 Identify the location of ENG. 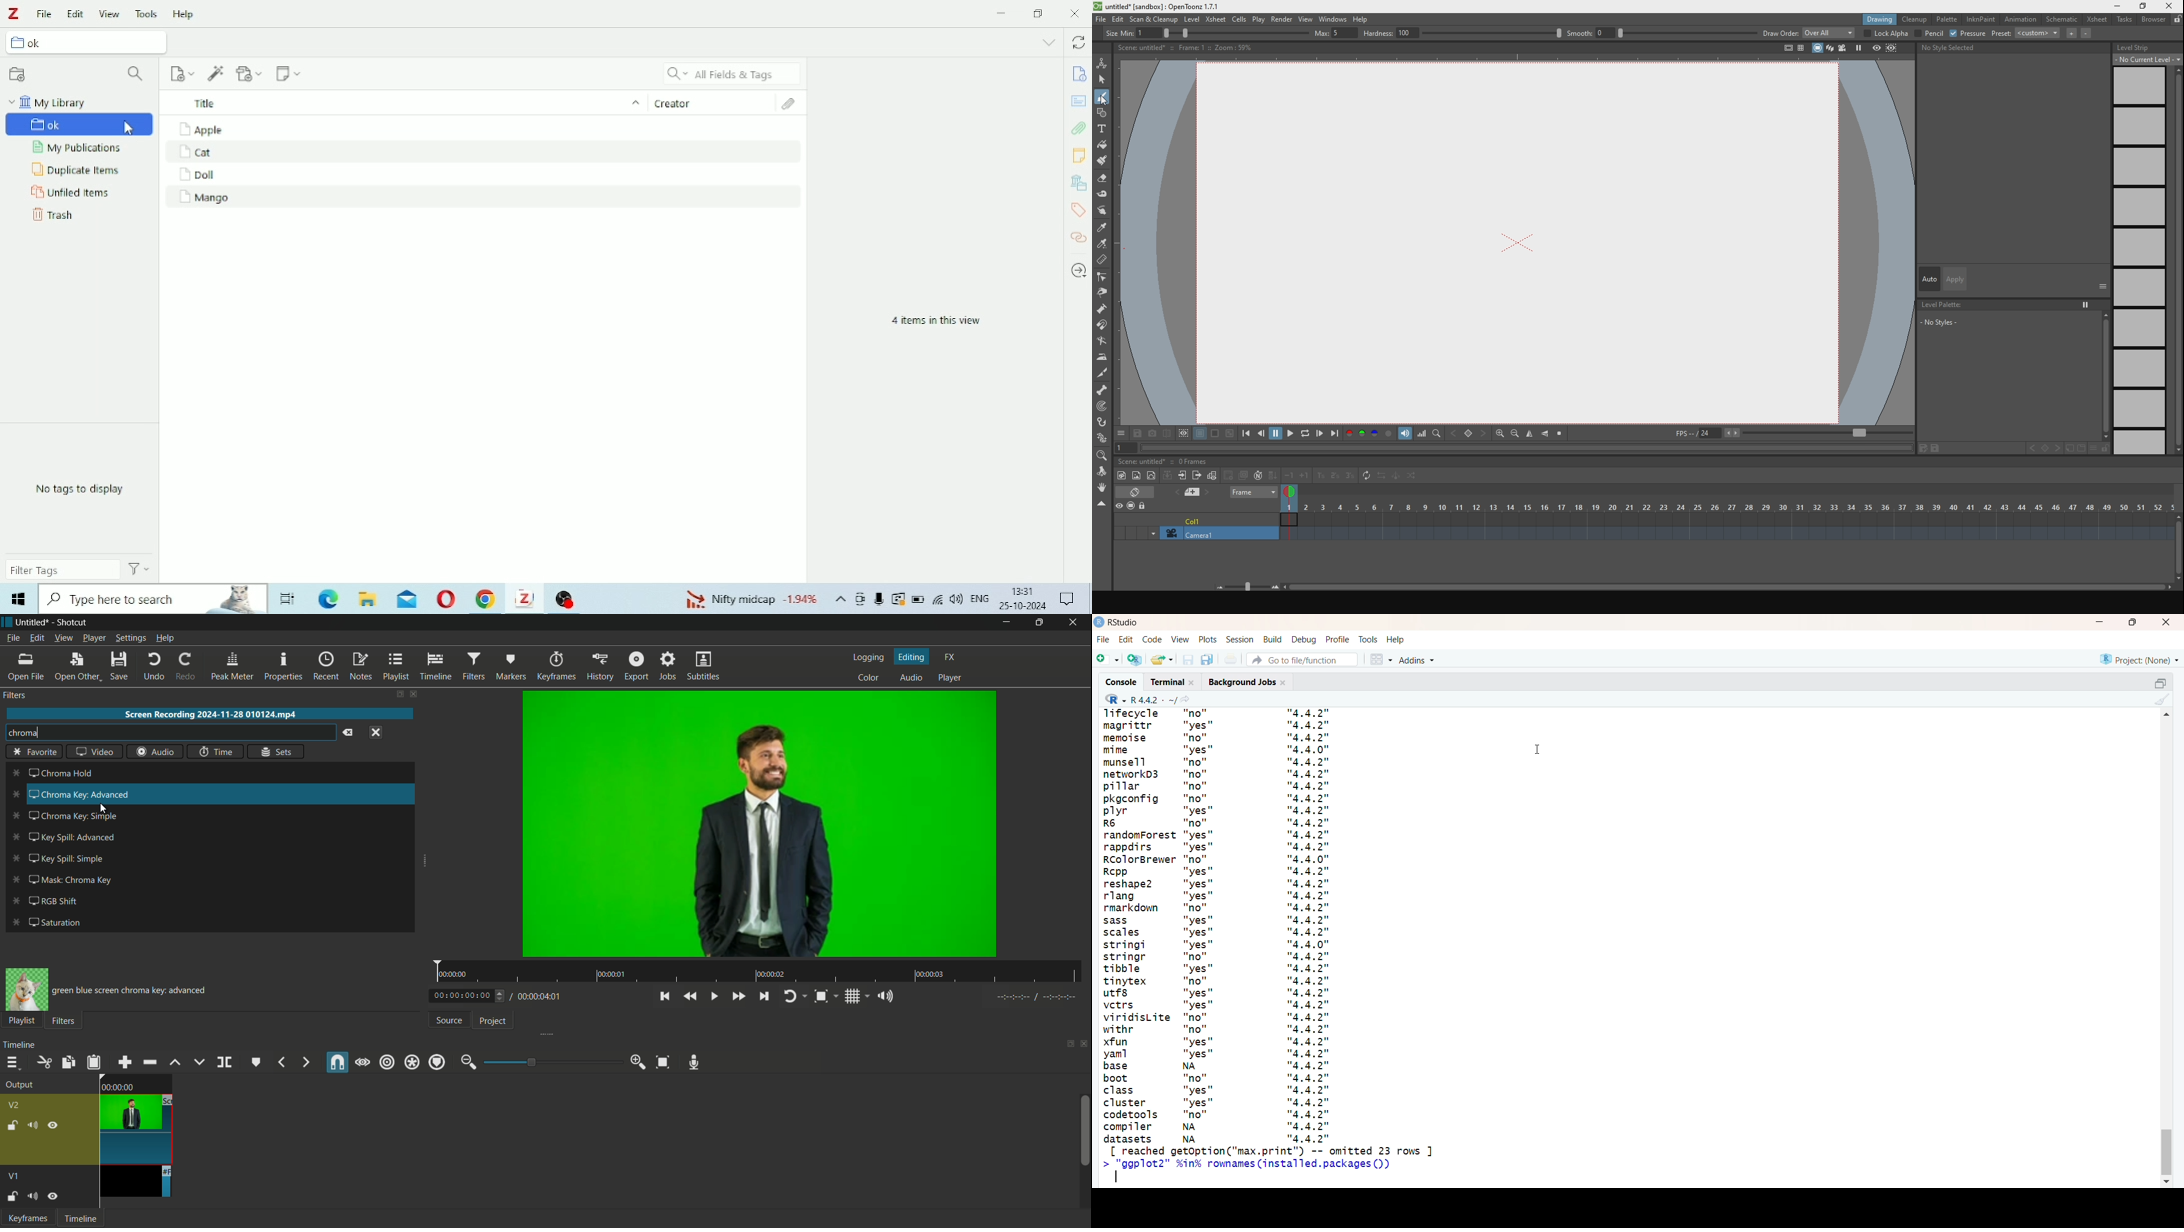
(979, 597).